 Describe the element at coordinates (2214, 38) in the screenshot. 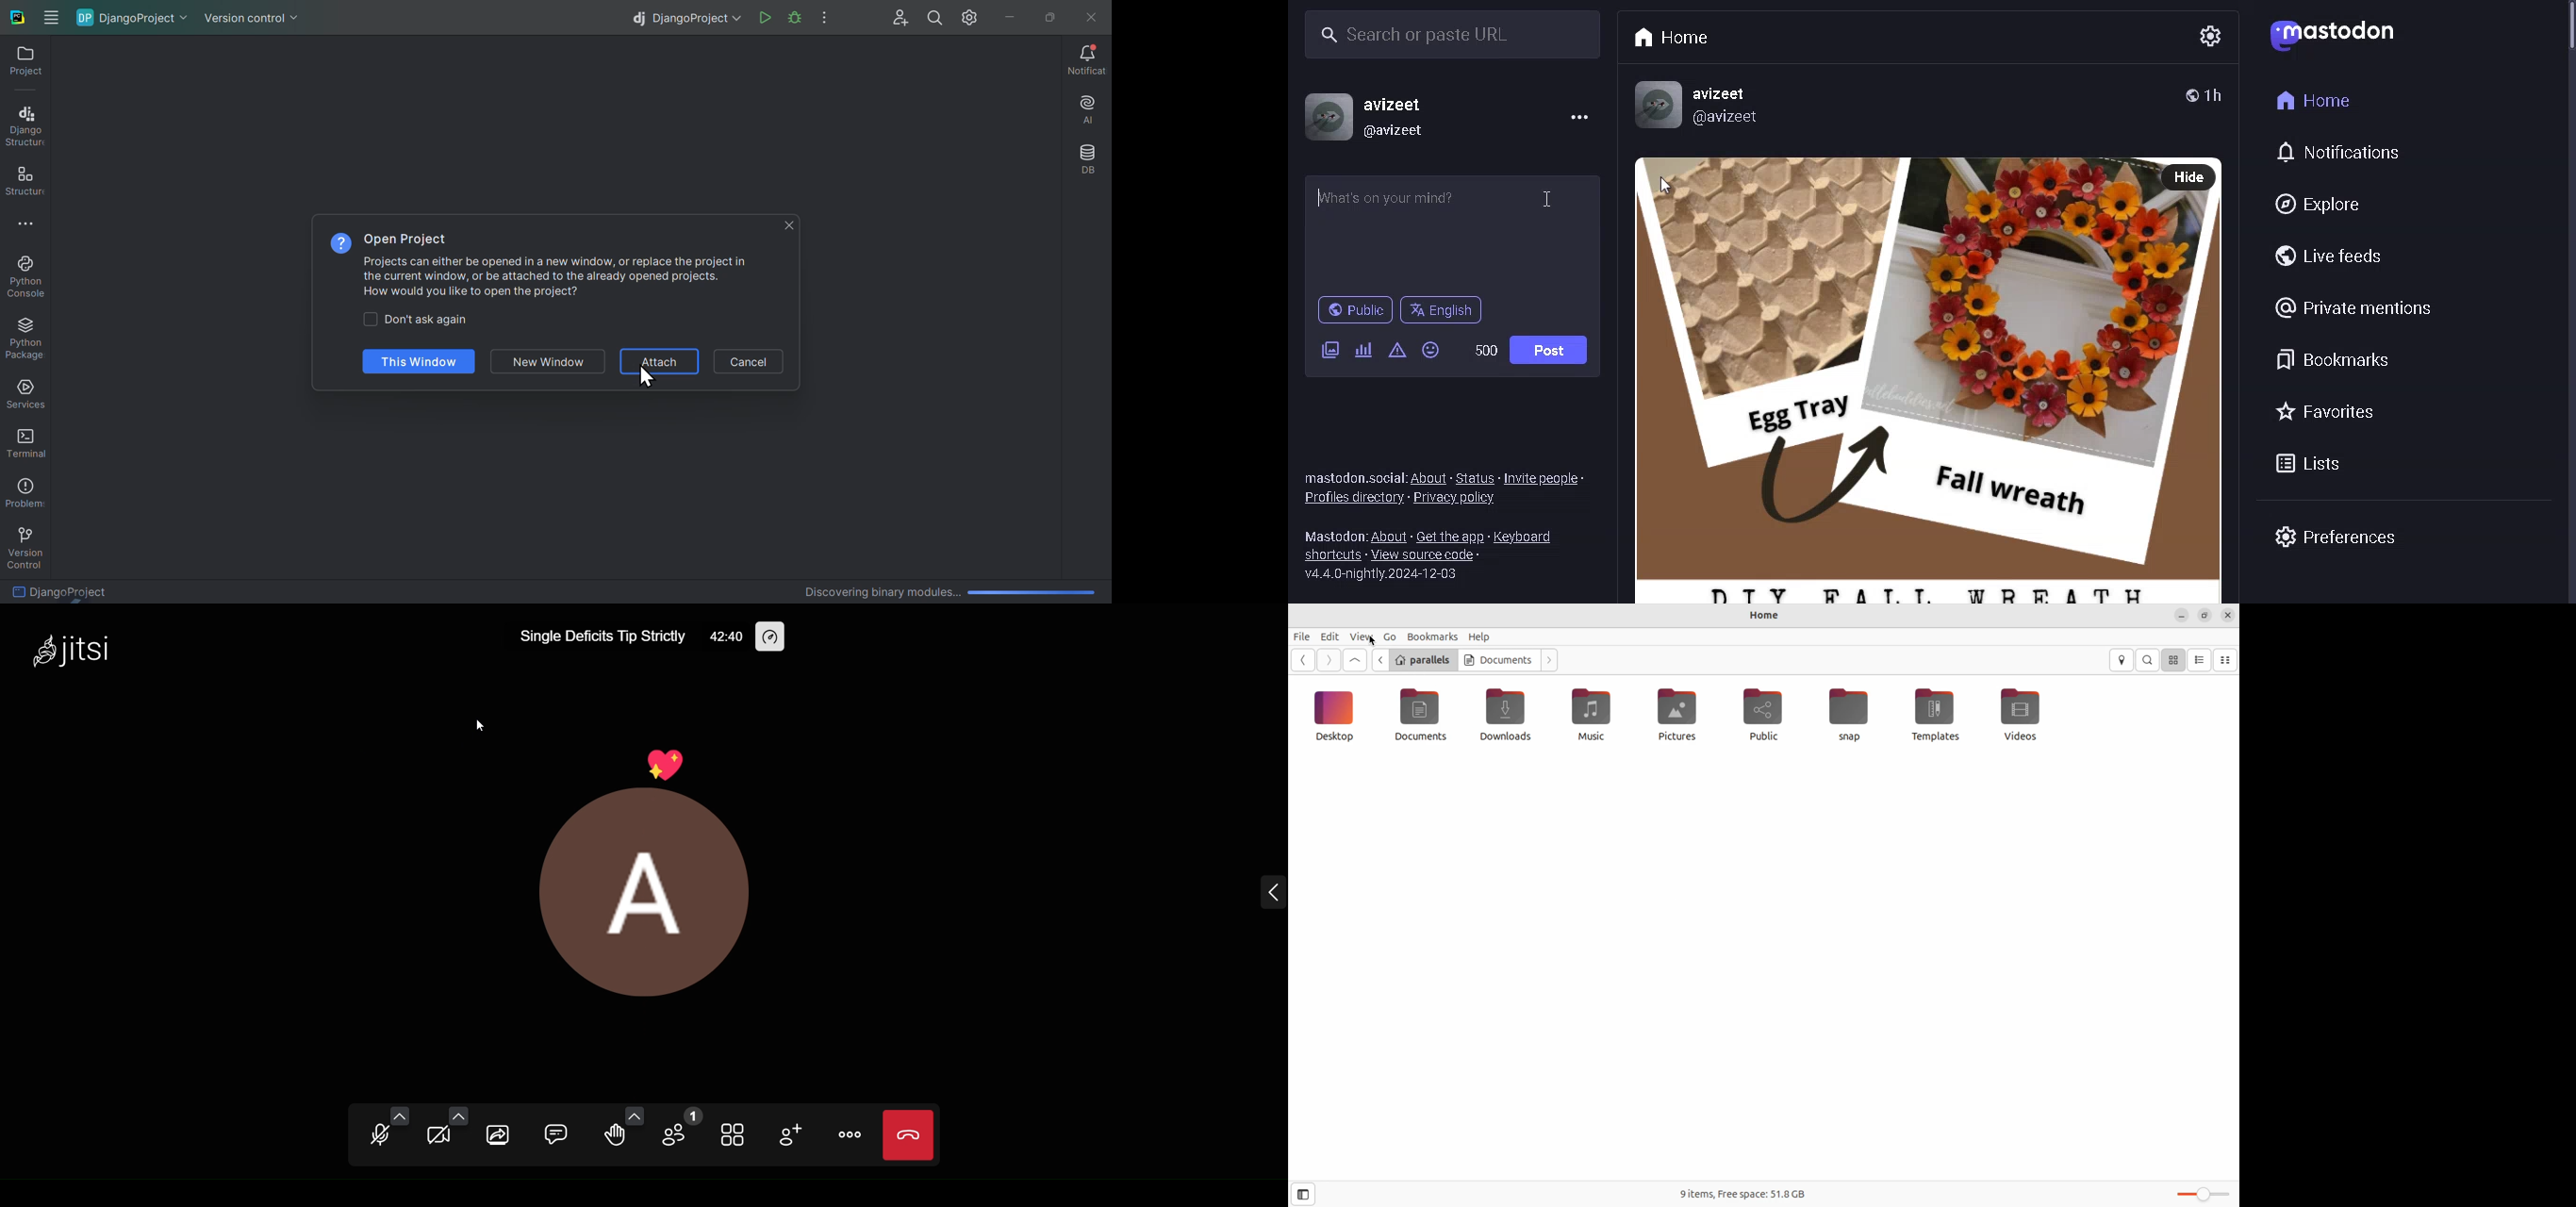

I see `SETTING` at that location.